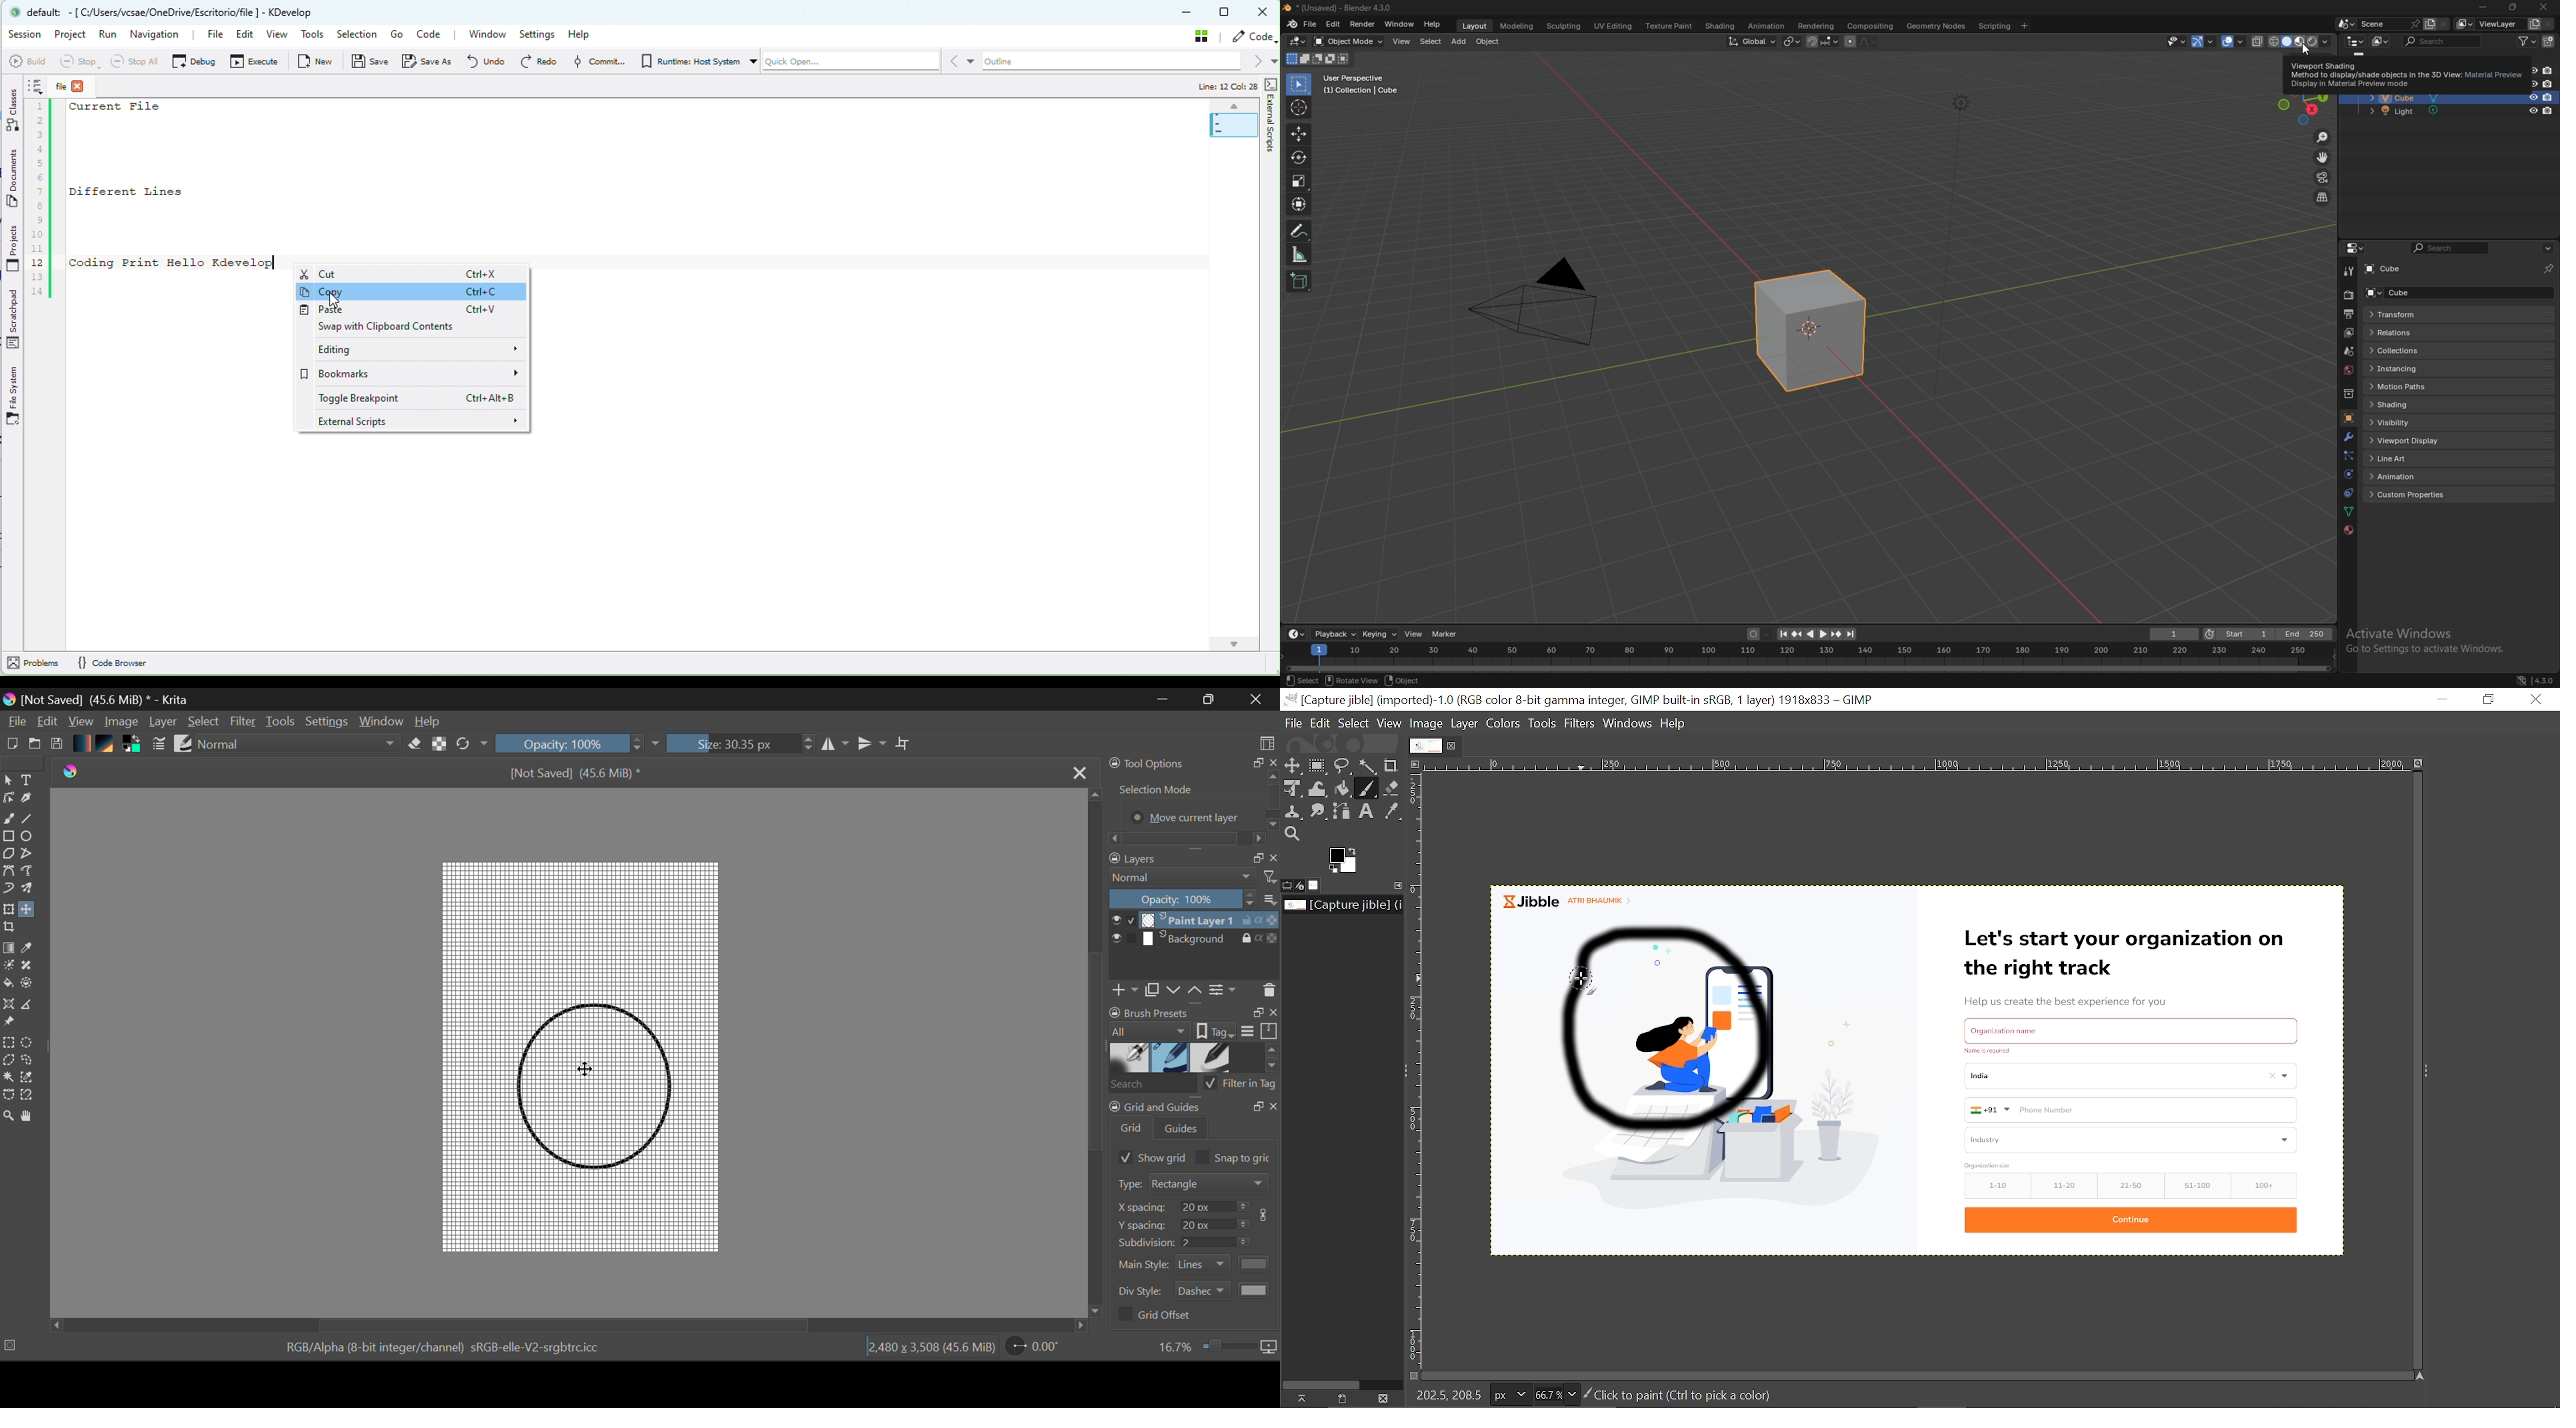  Describe the element at coordinates (9, 1023) in the screenshot. I see `Reference Images` at that location.